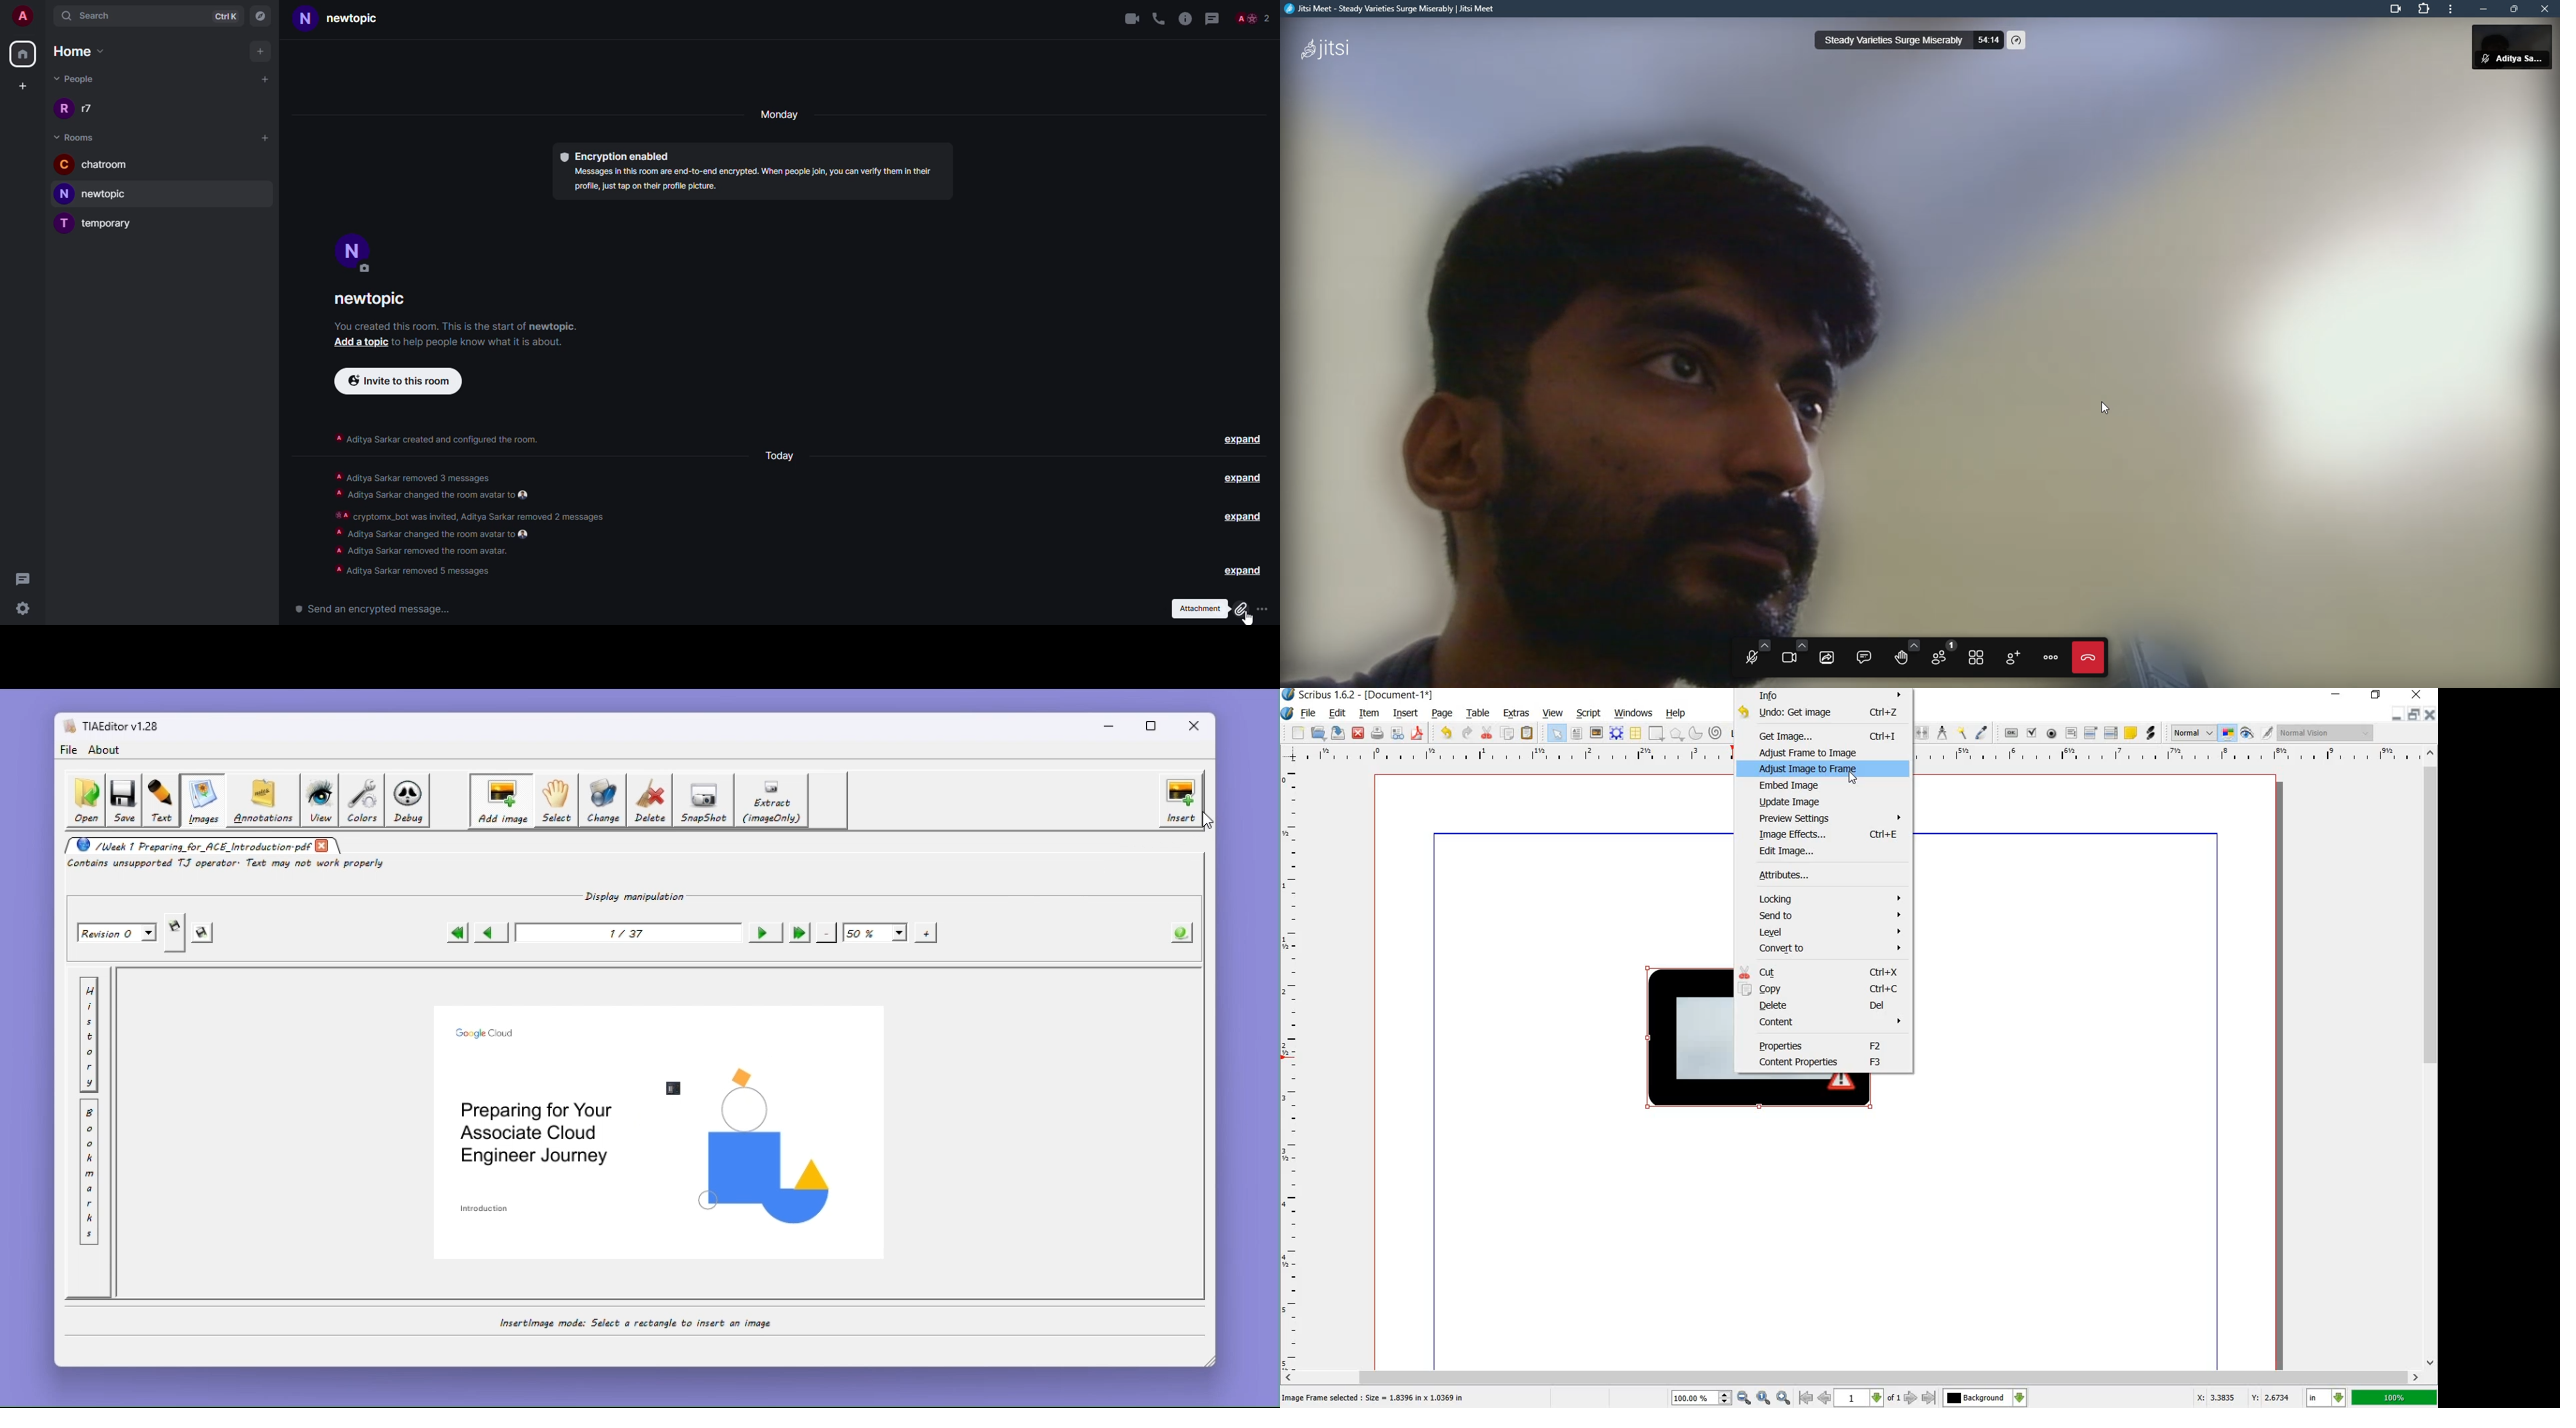 Image resolution: width=2576 pixels, height=1428 pixels. I want to click on settings, so click(25, 609).